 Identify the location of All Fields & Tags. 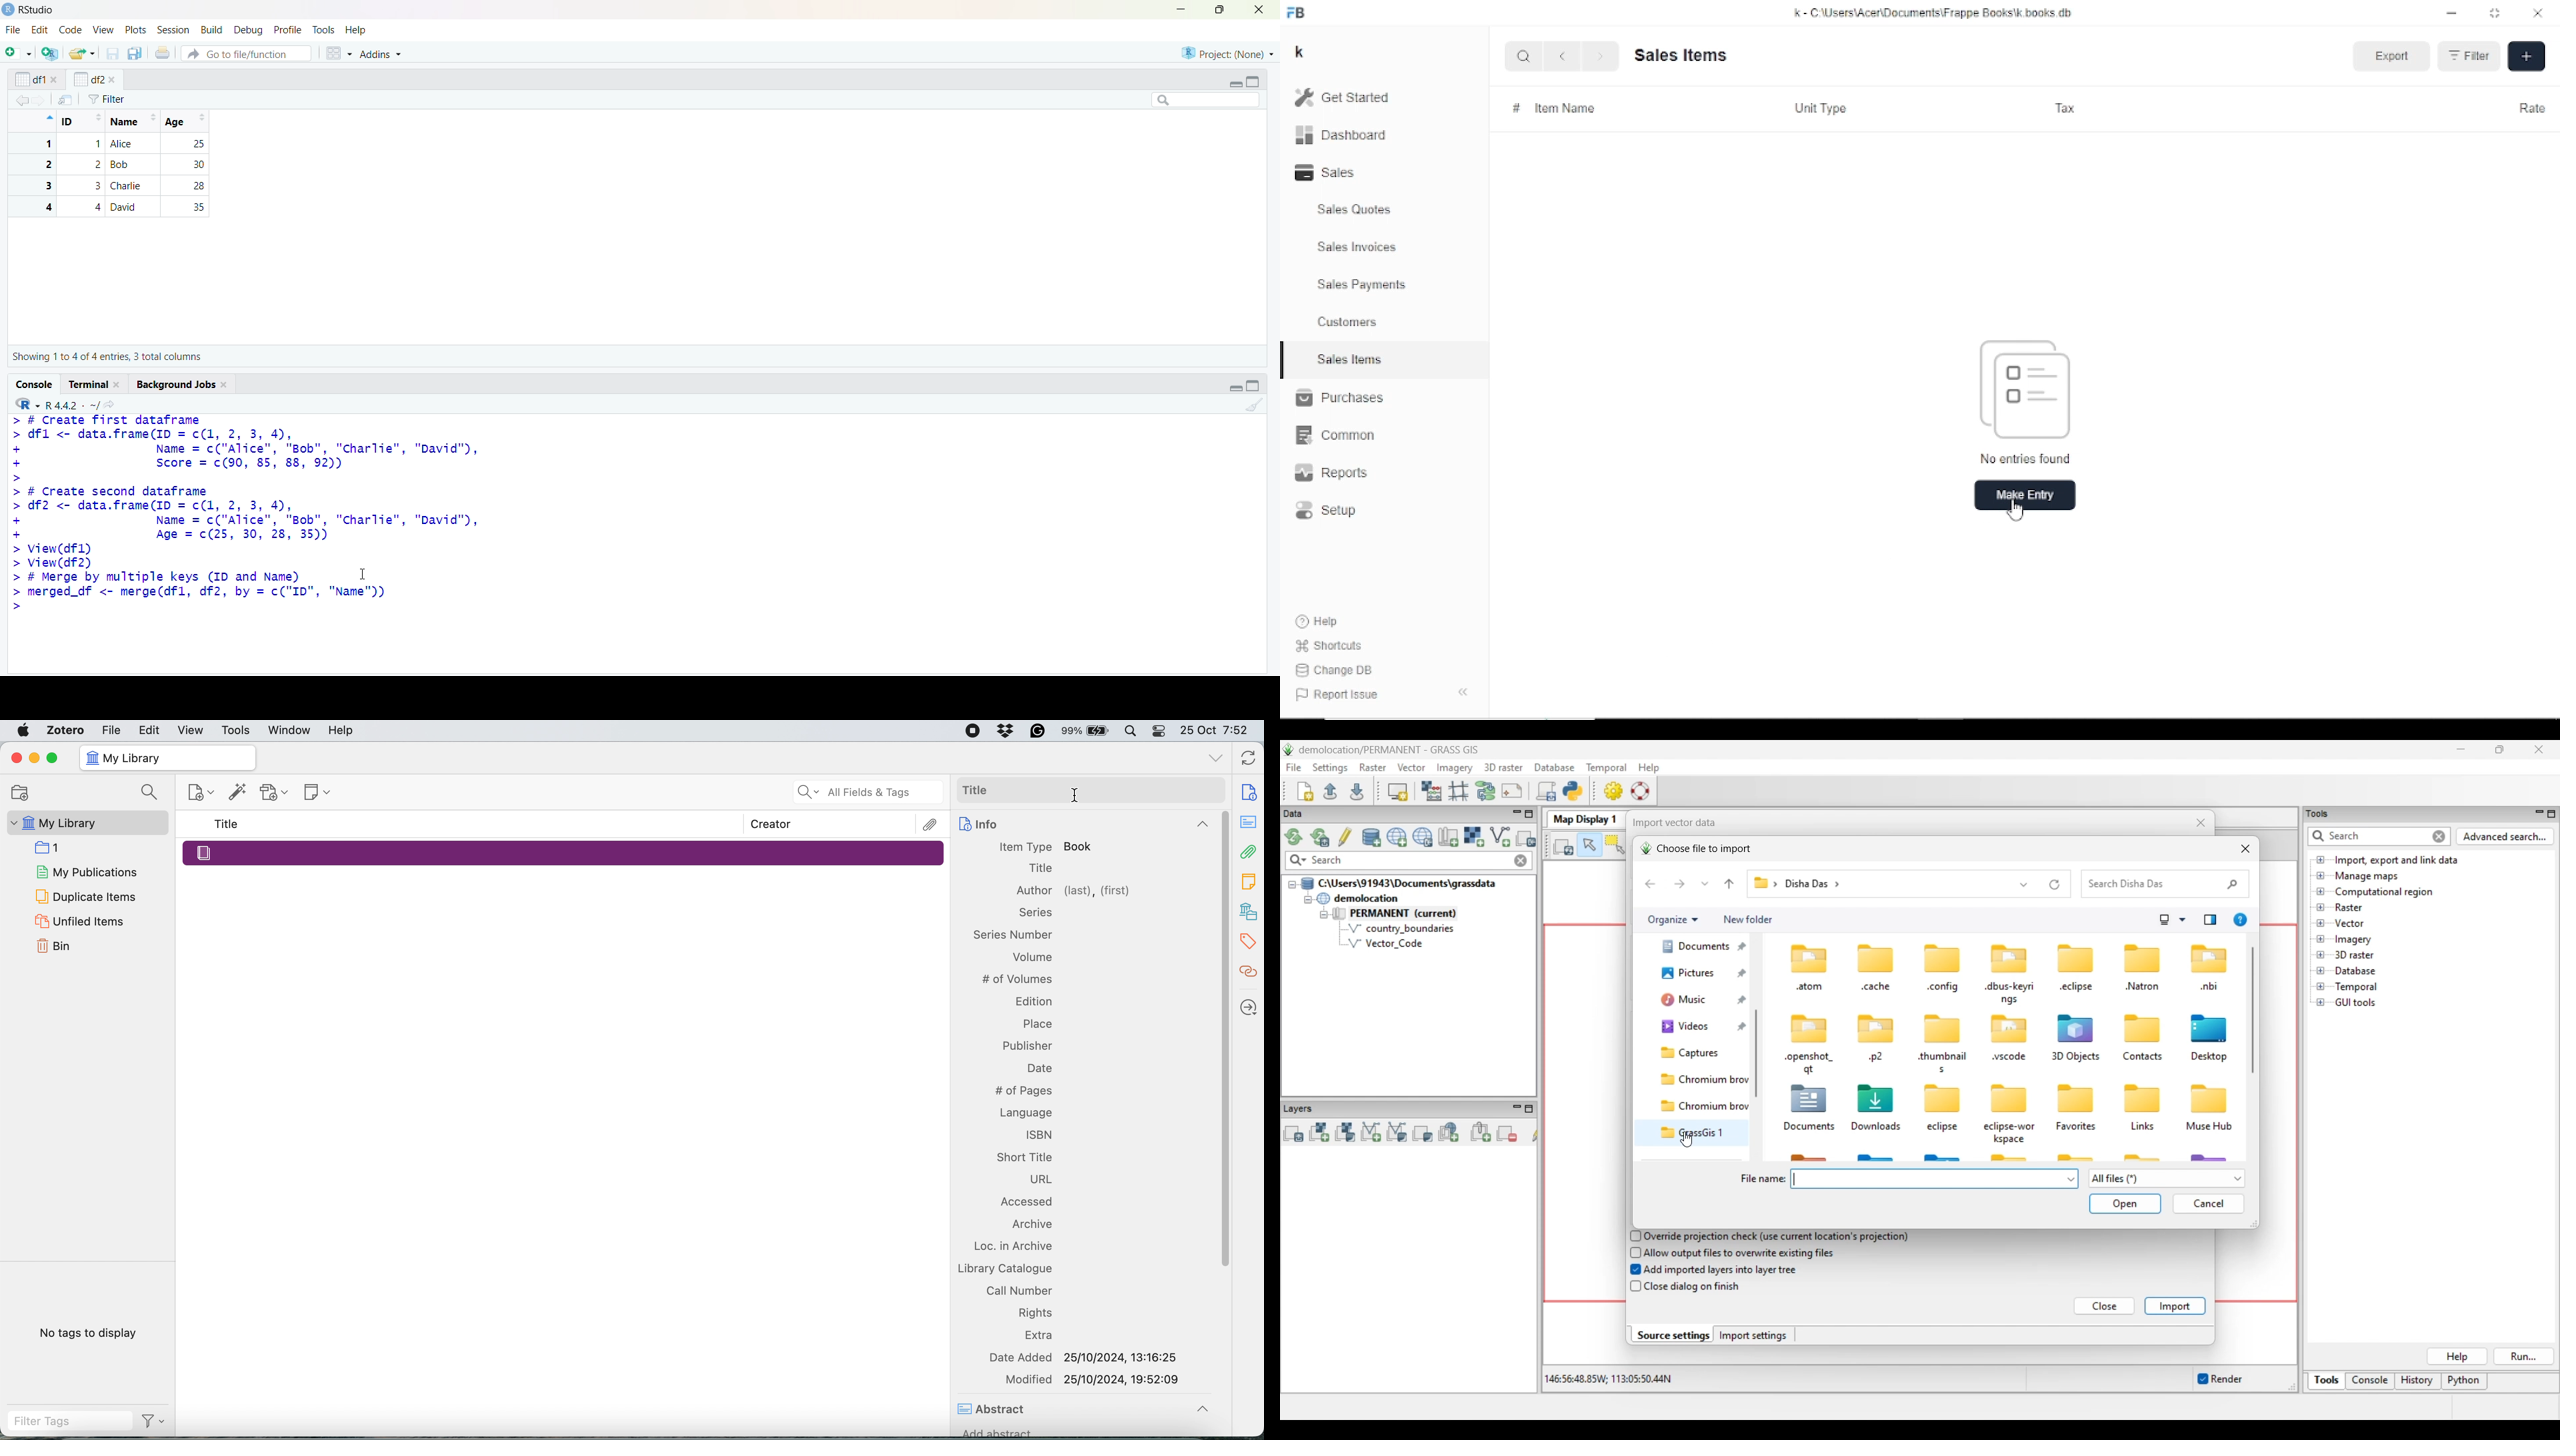
(869, 792).